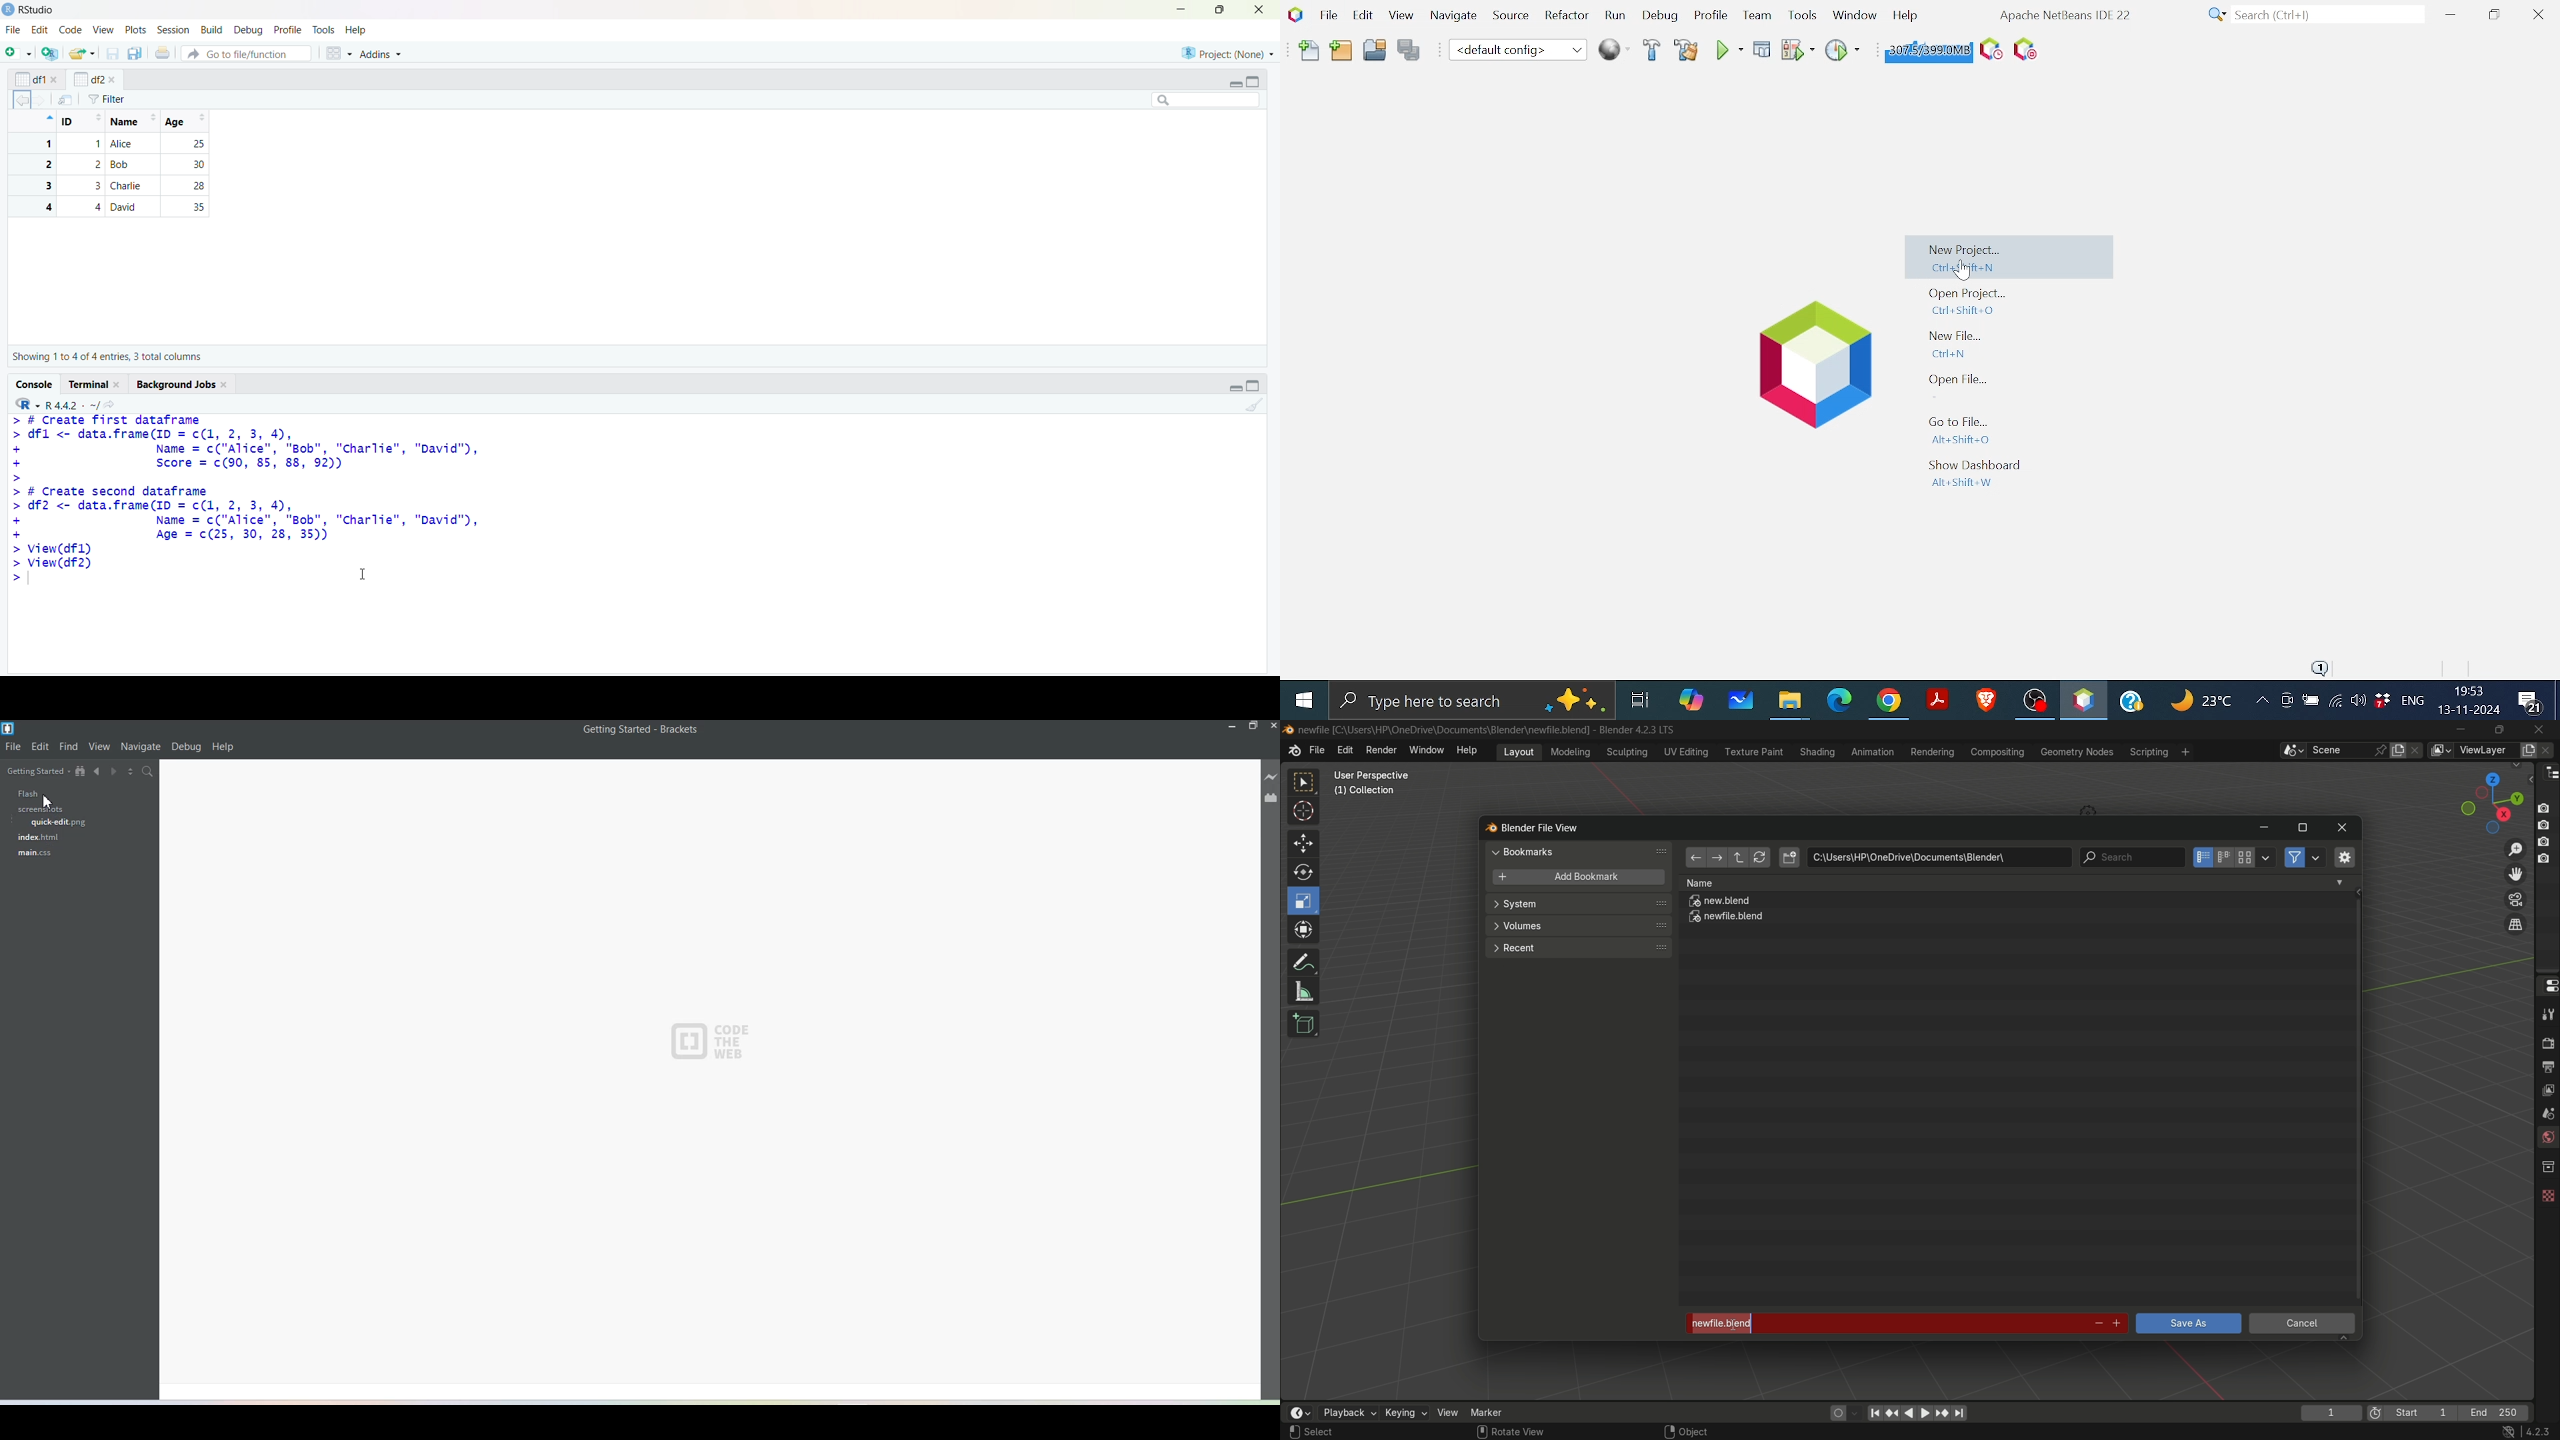 The width and height of the screenshot is (2576, 1456). Describe the element at coordinates (141, 747) in the screenshot. I see `Navigate` at that location.